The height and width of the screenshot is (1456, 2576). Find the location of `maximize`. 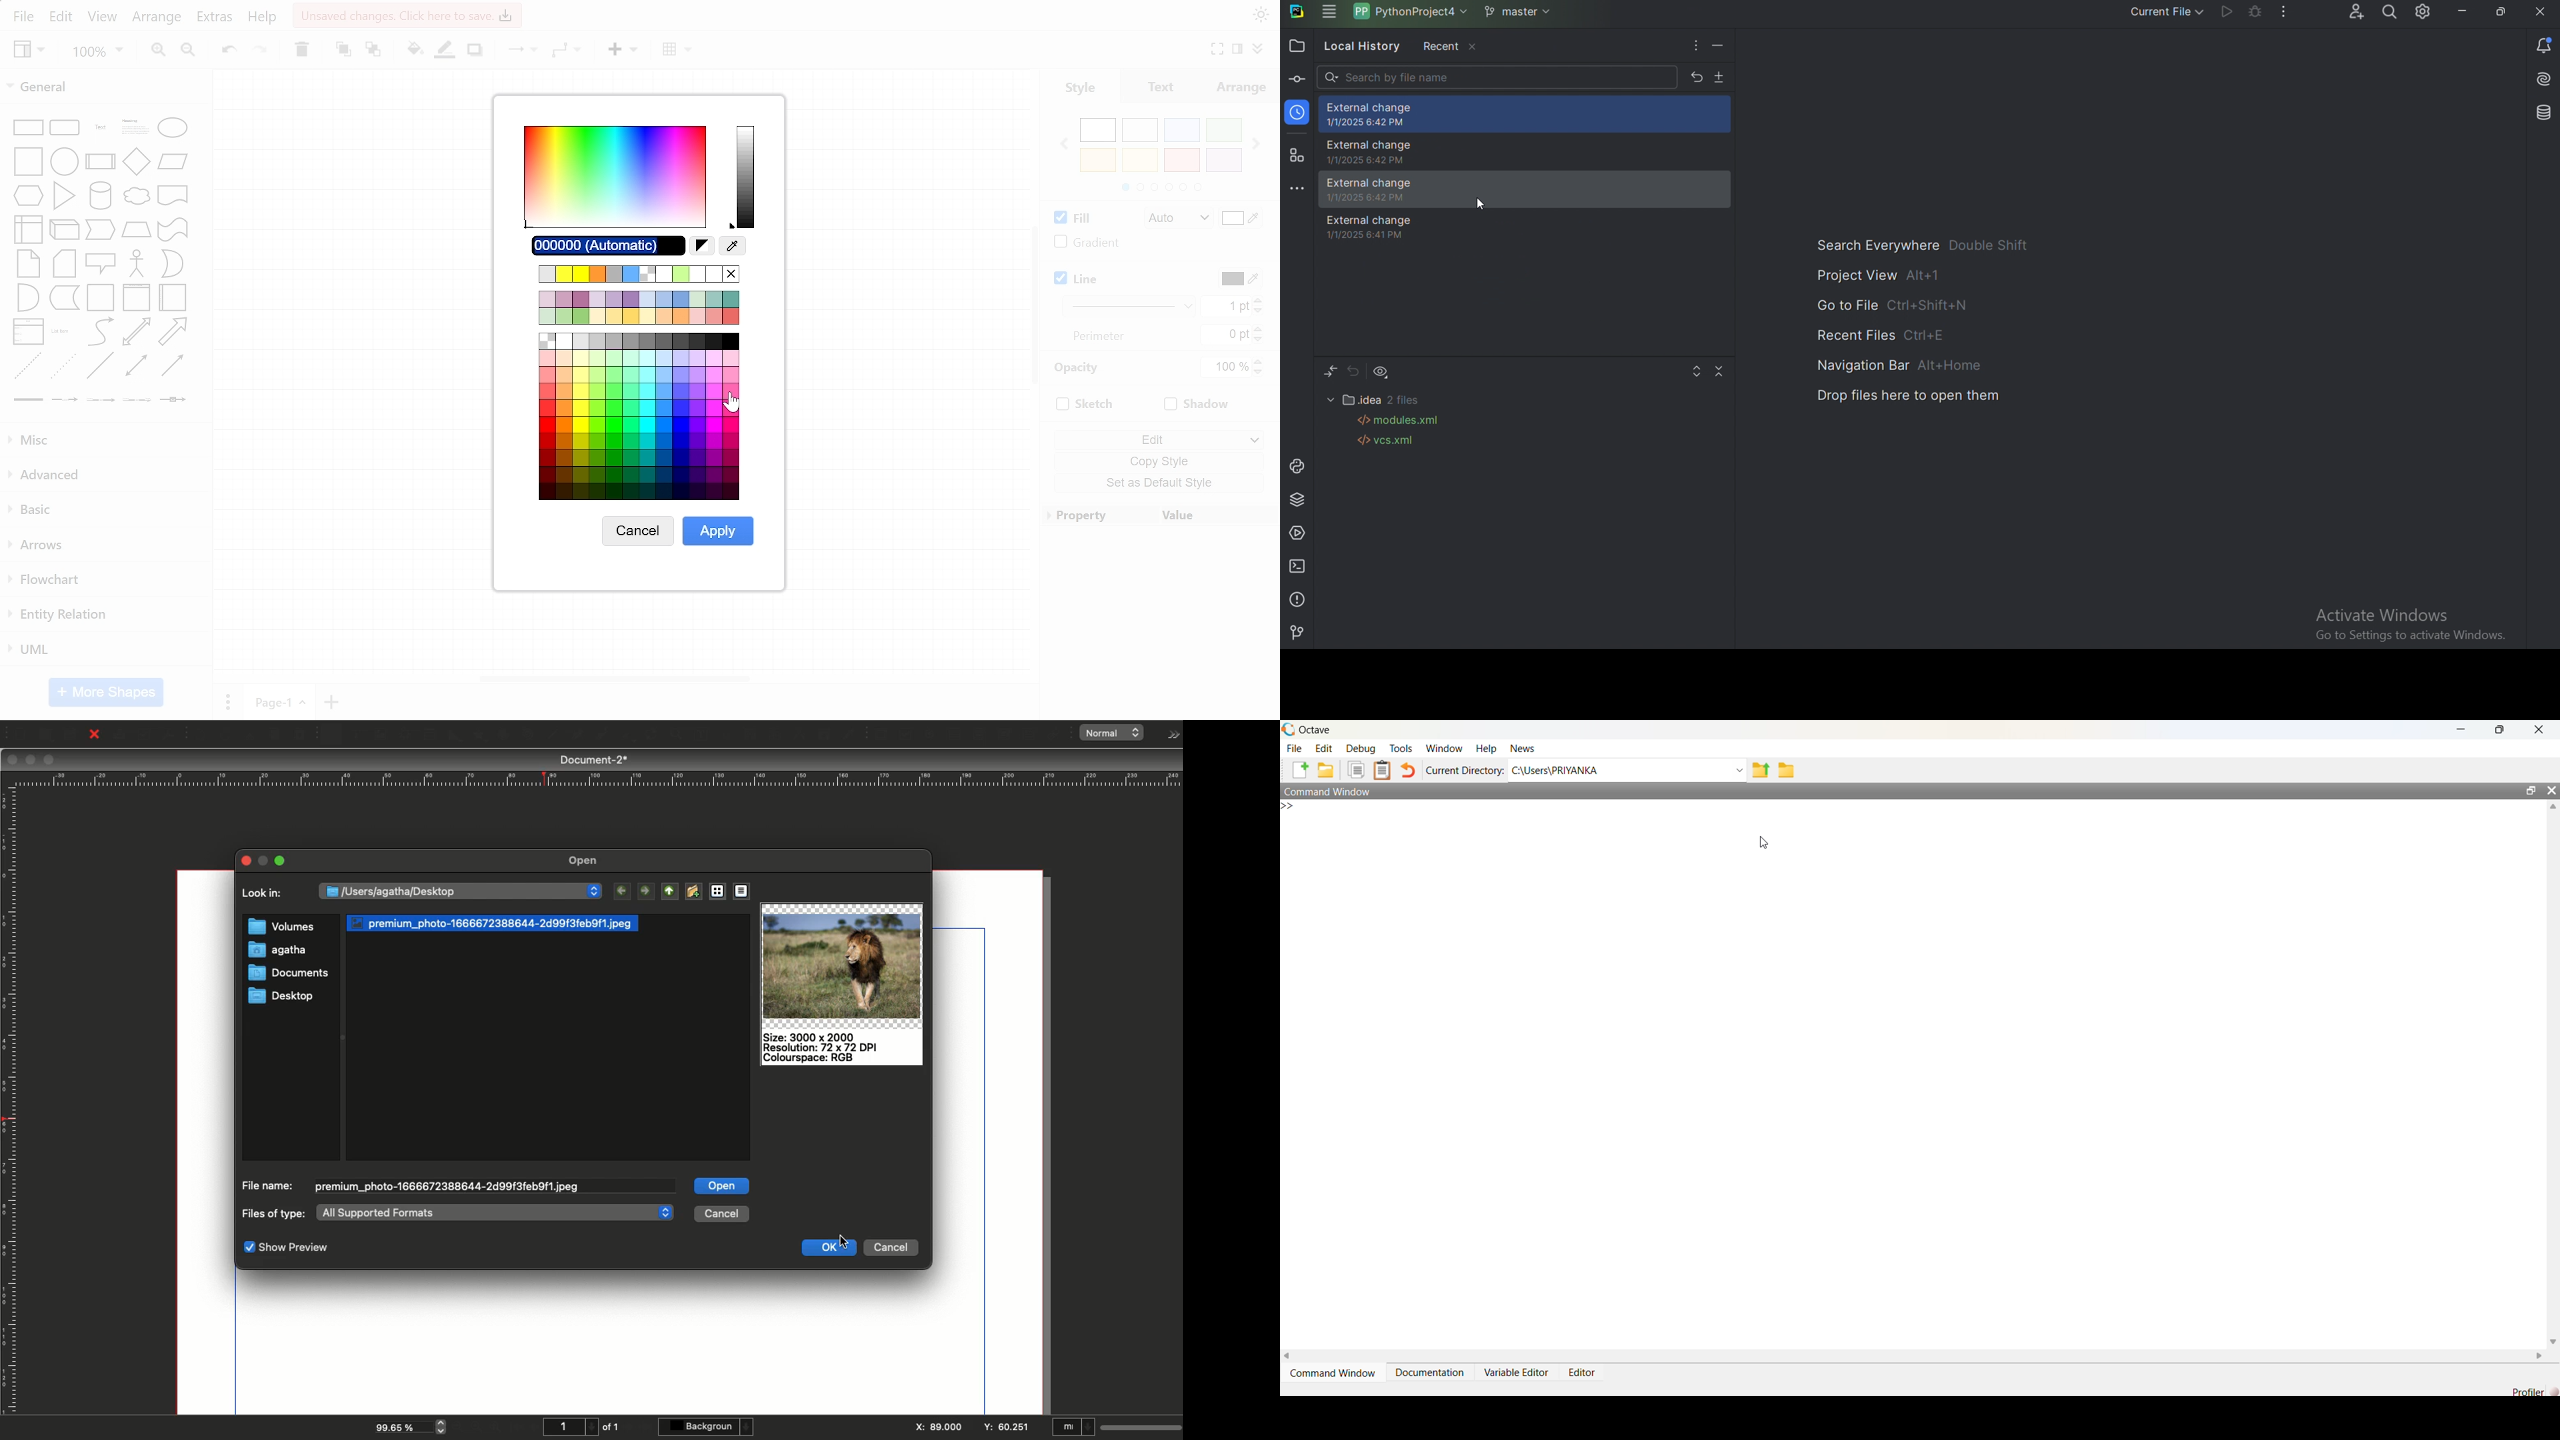

maximize is located at coordinates (267, 861).